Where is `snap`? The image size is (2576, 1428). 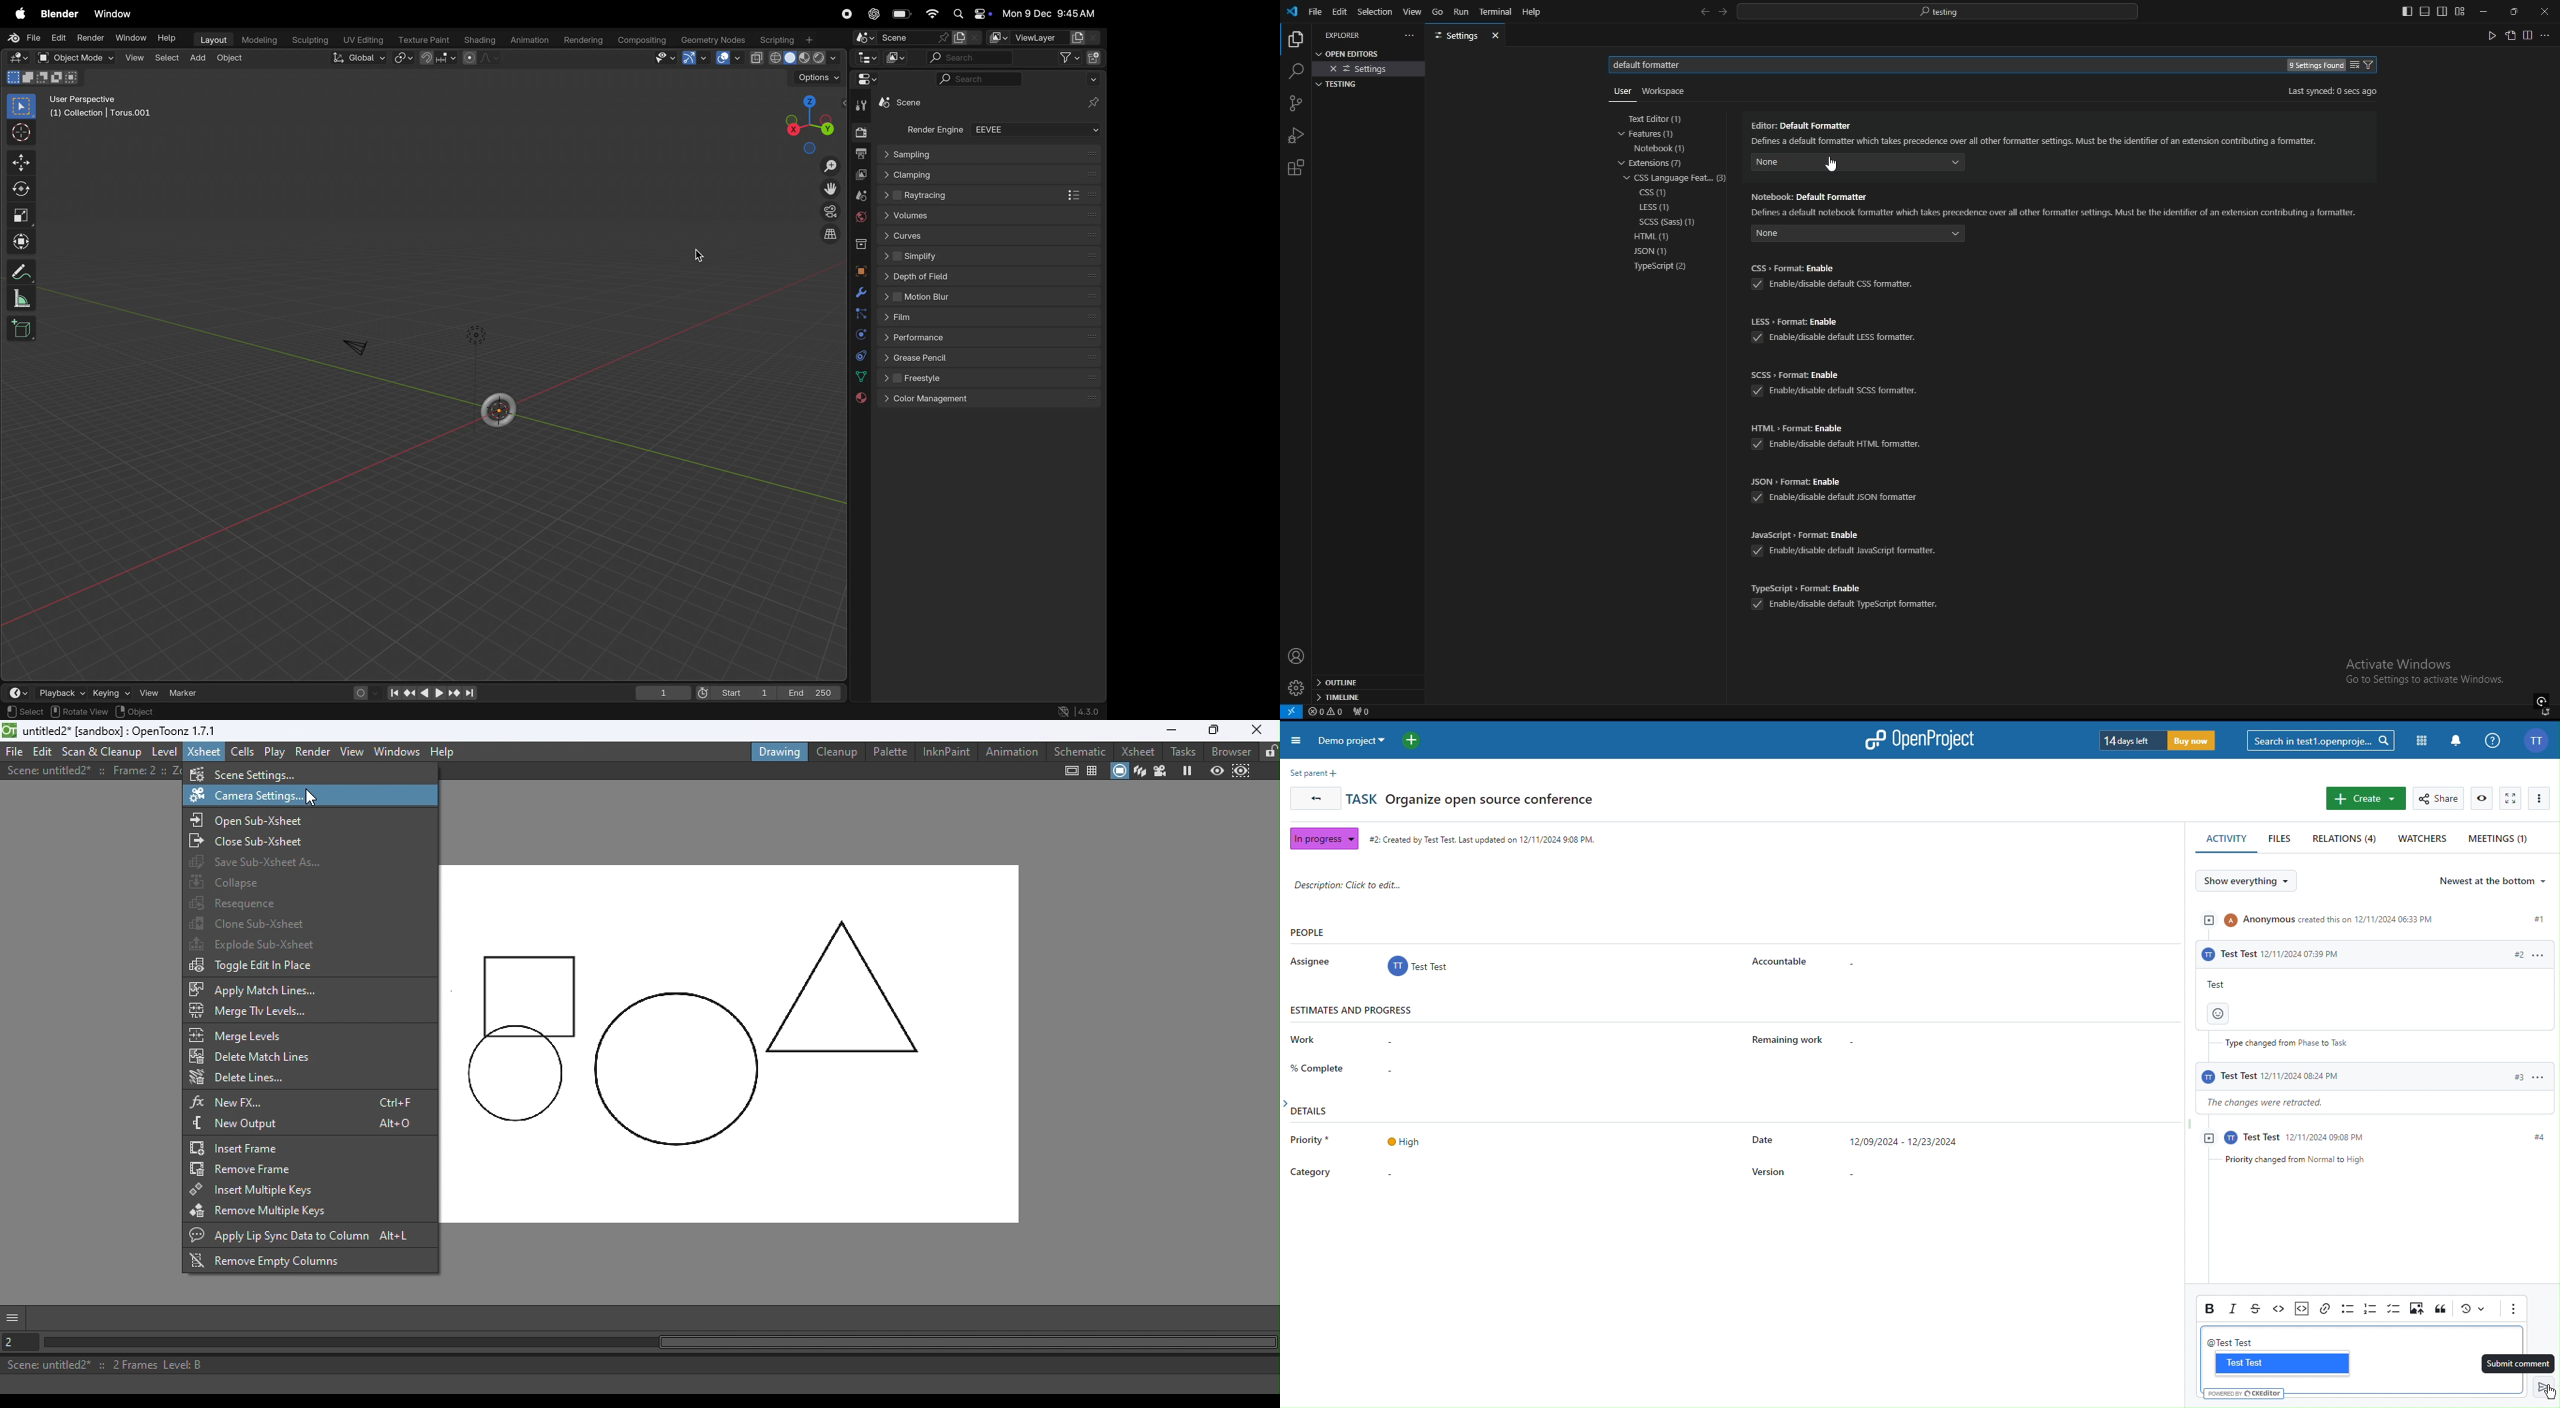
snap is located at coordinates (437, 59).